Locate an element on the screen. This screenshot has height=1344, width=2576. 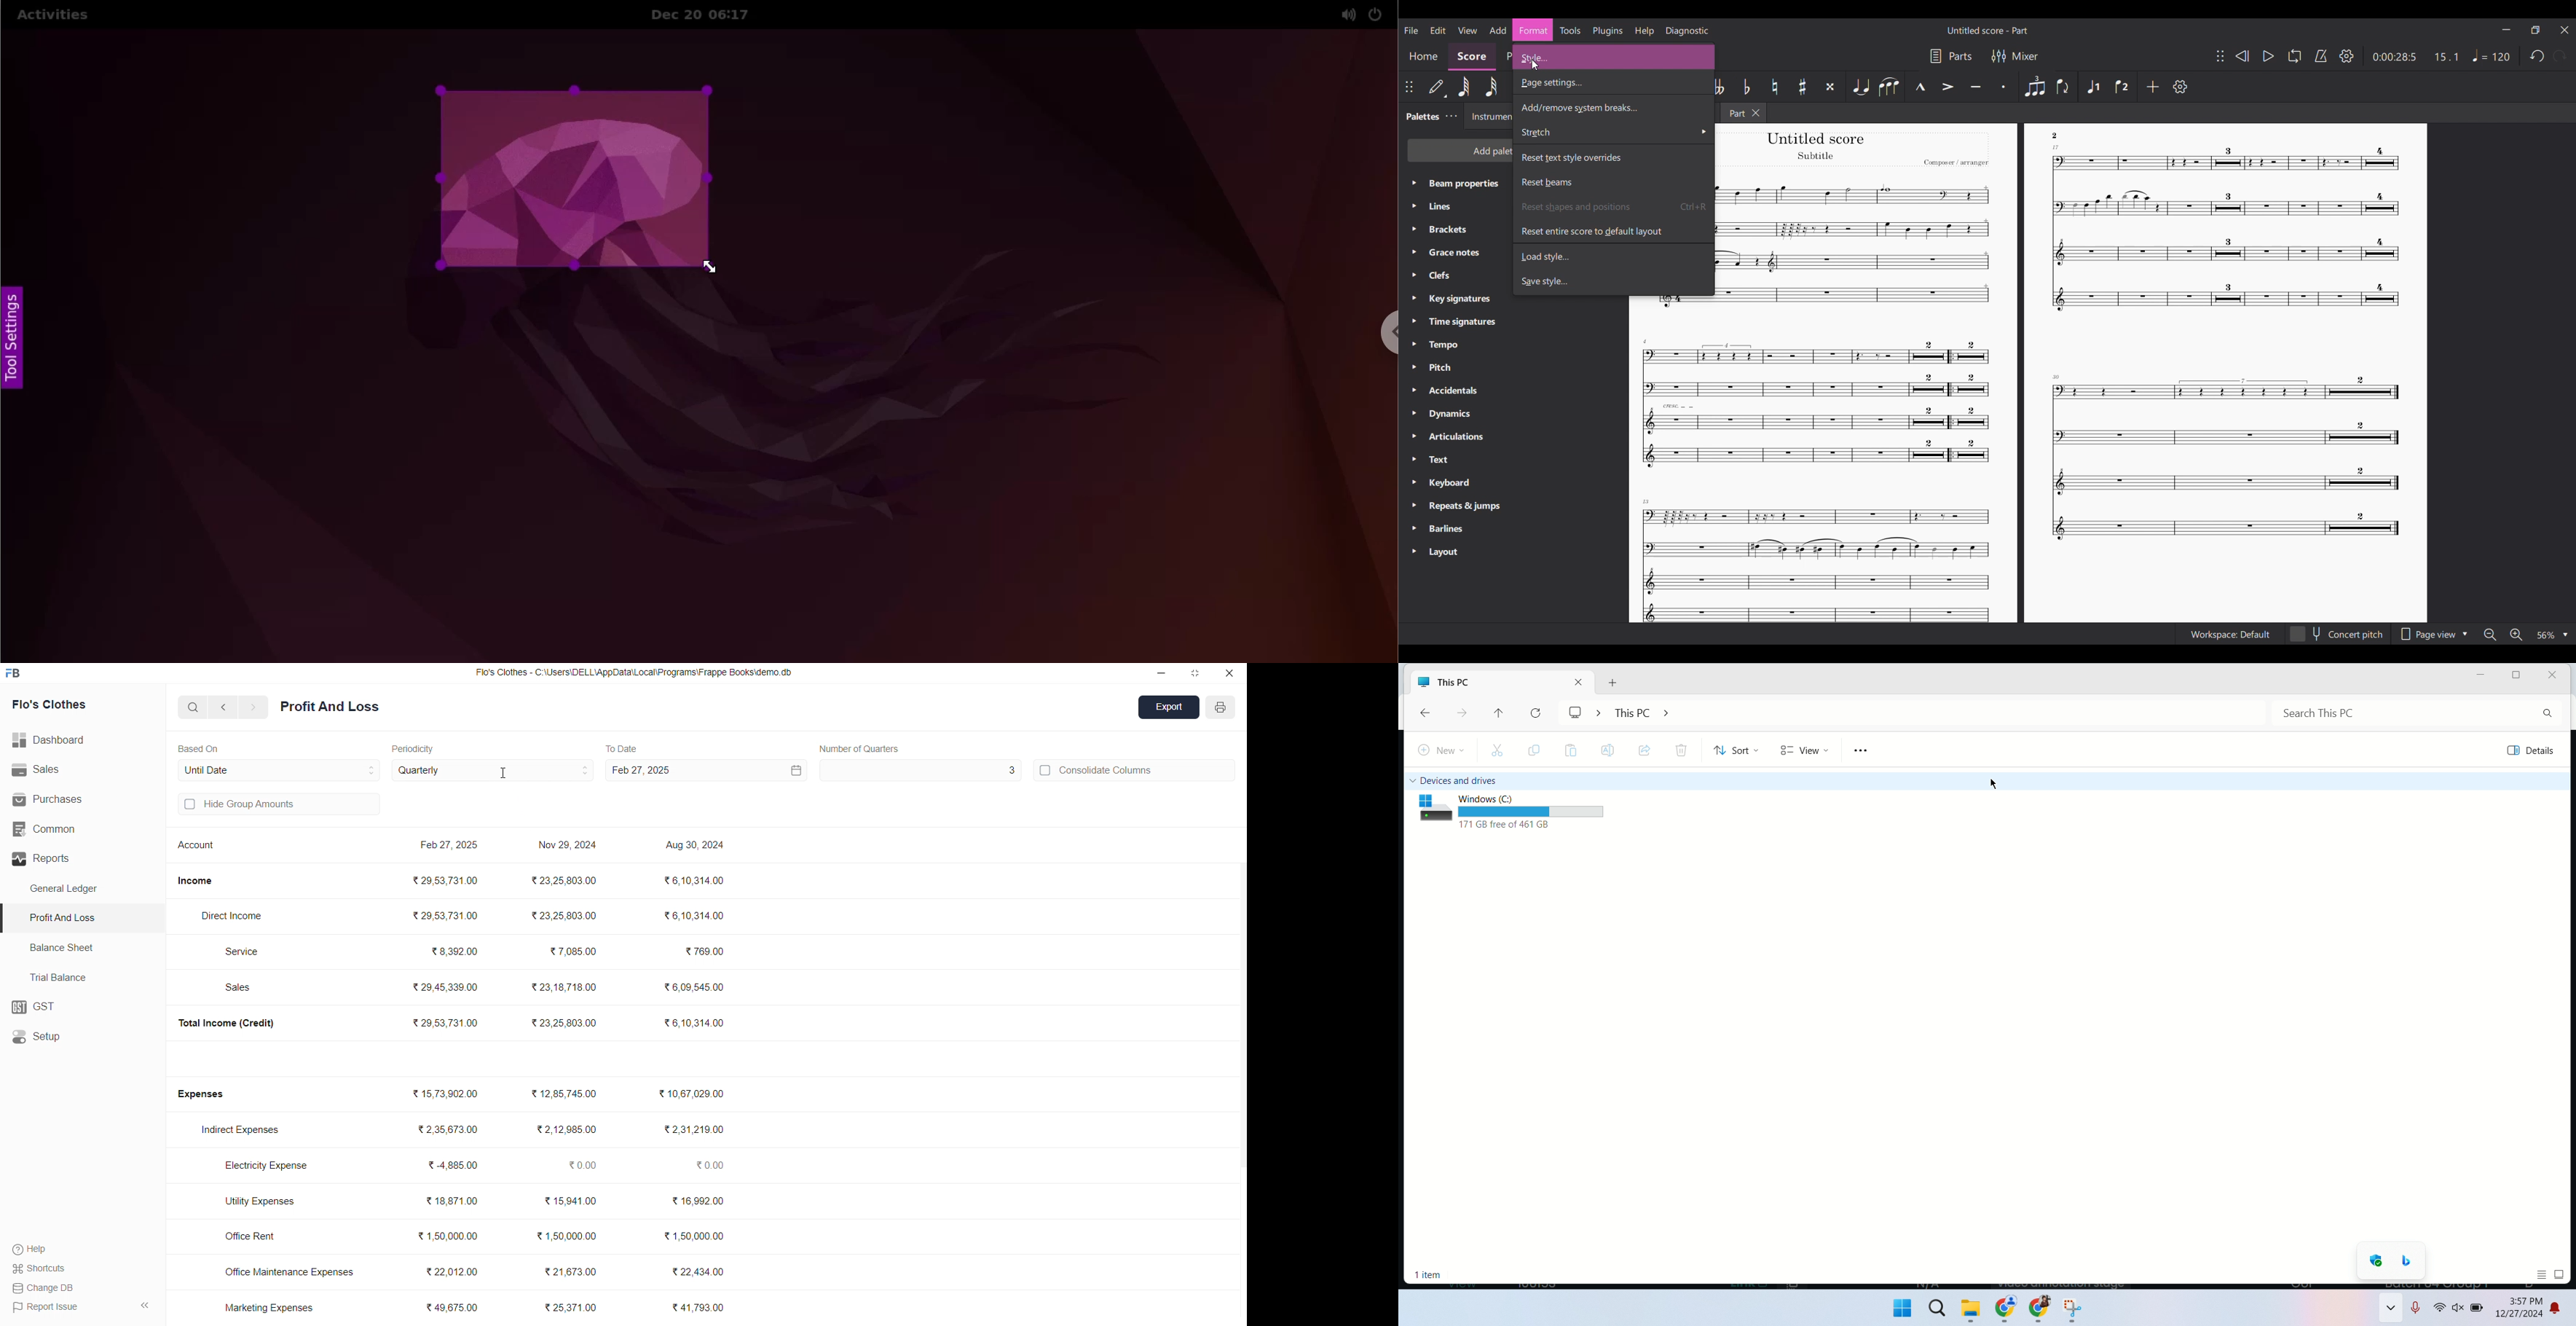
₹49,675.00 is located at coordinates (456, 1308).